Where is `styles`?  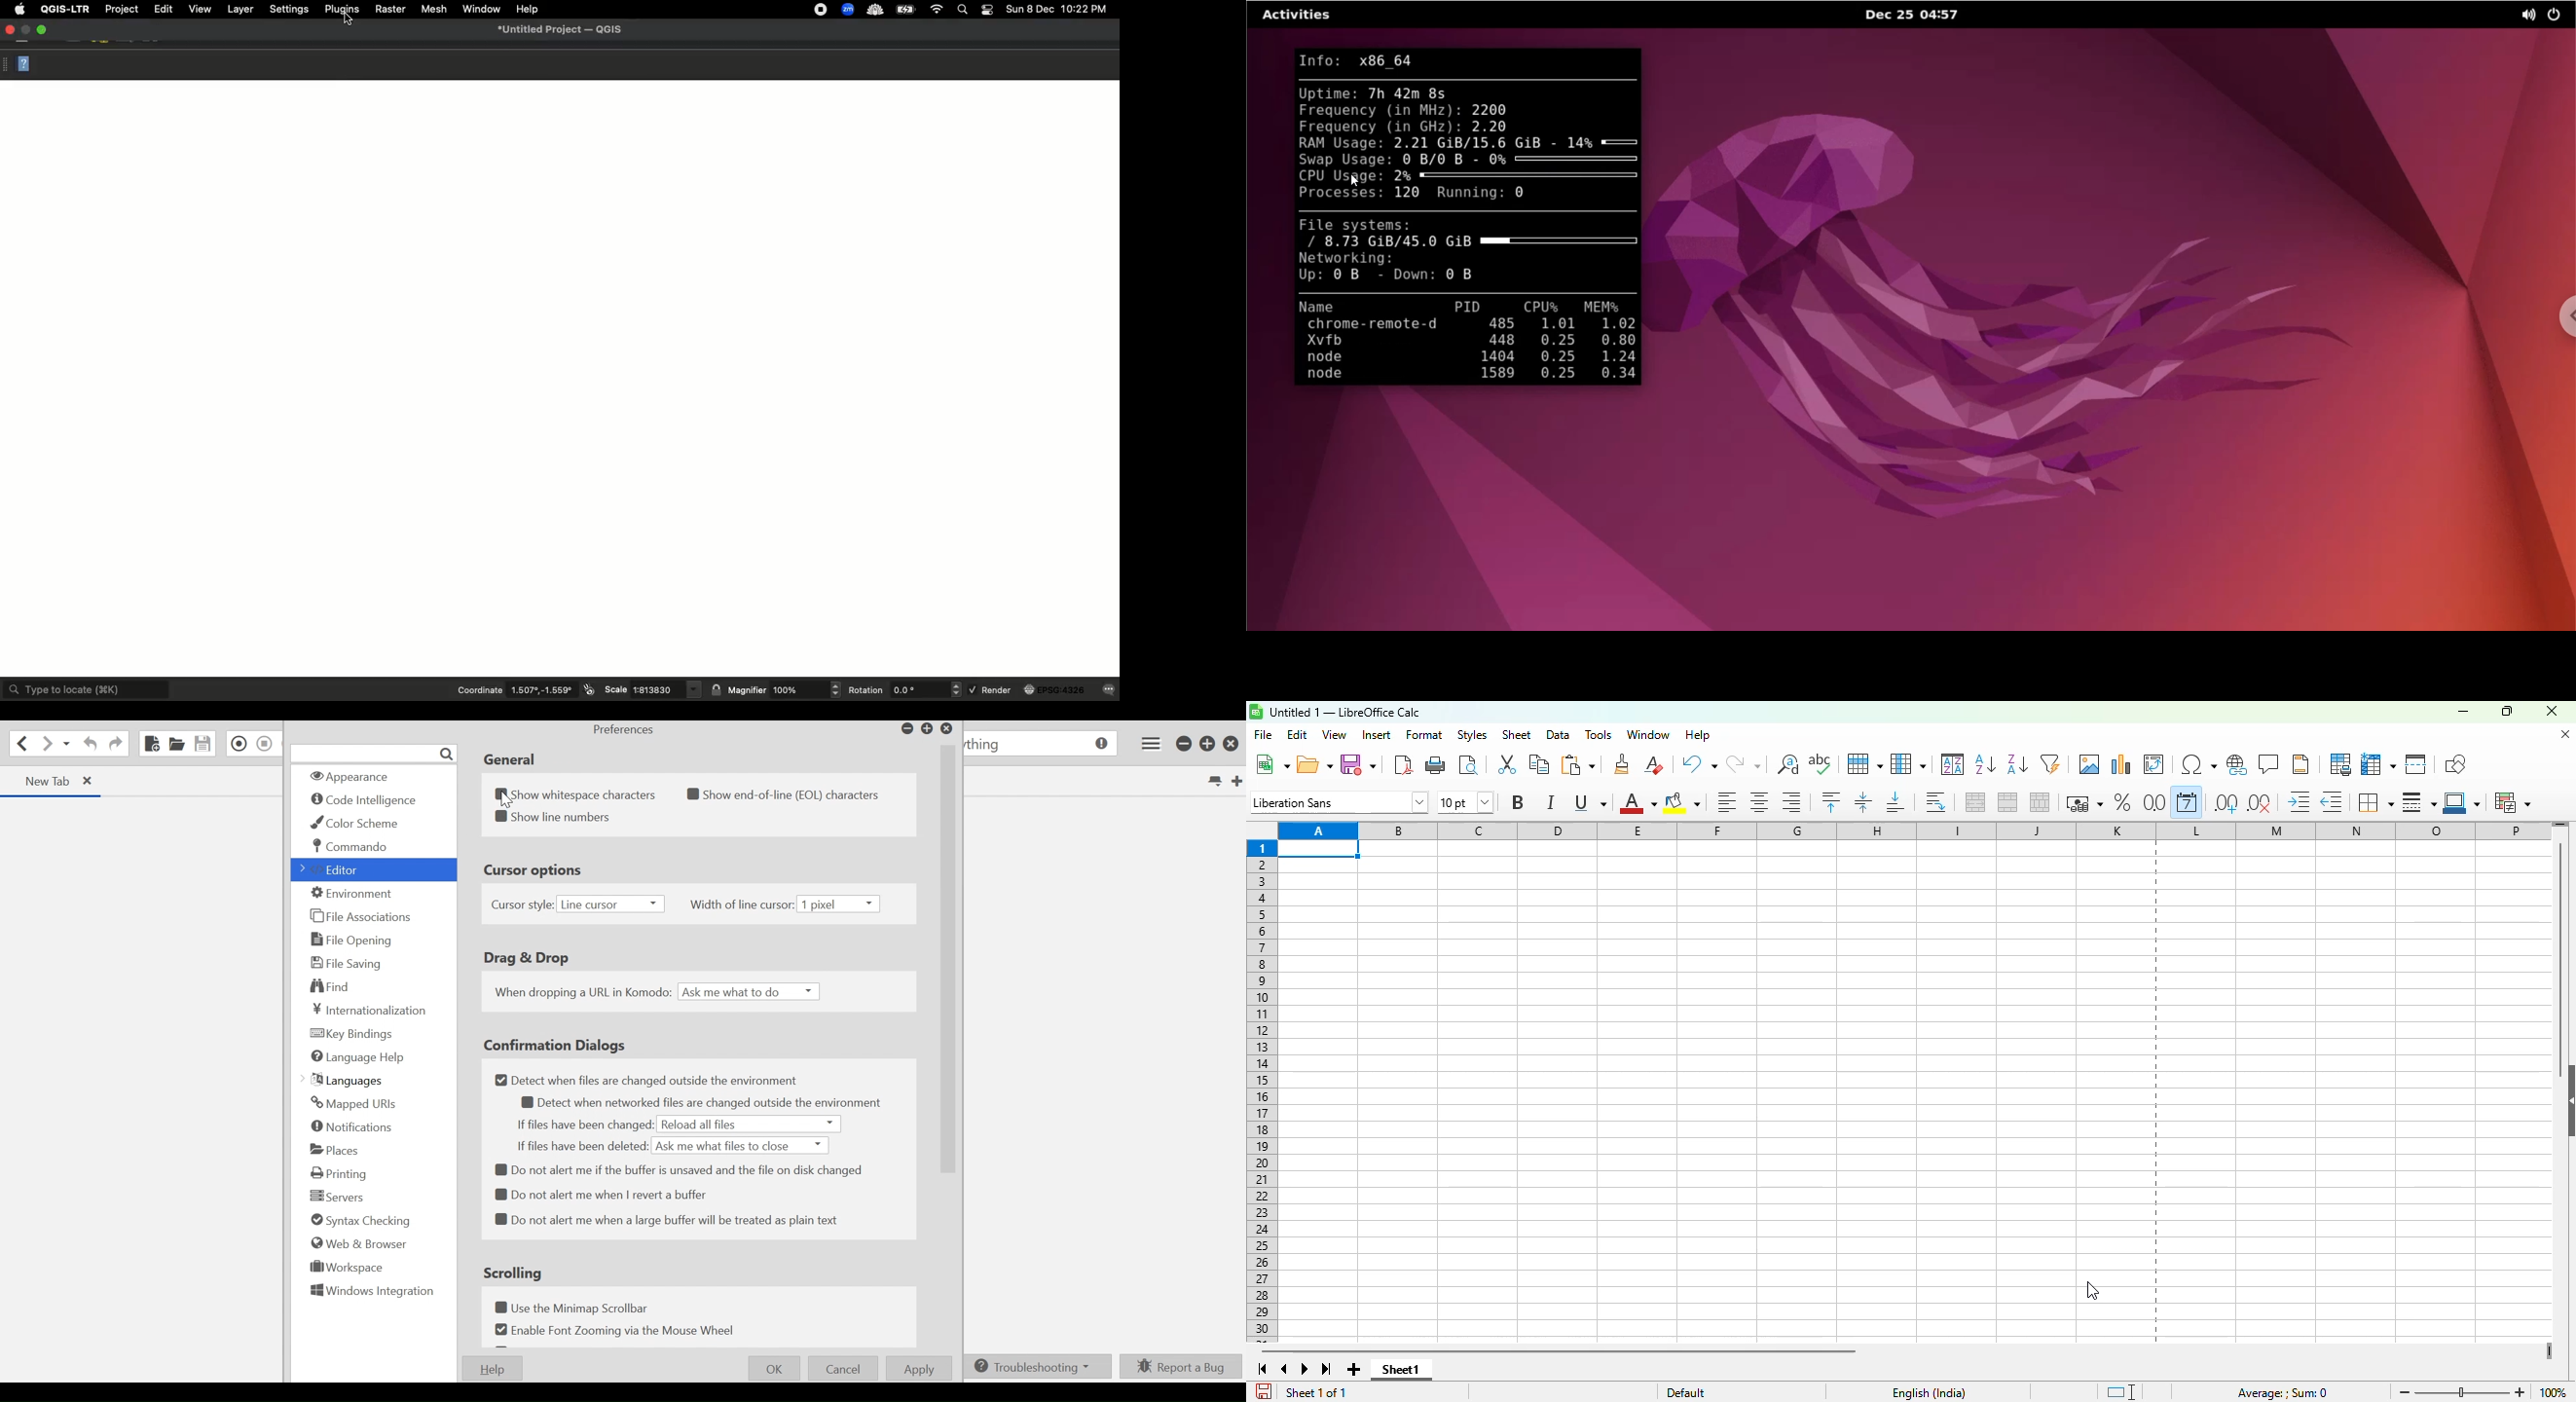
styles is located at coordinates (1472, 735).